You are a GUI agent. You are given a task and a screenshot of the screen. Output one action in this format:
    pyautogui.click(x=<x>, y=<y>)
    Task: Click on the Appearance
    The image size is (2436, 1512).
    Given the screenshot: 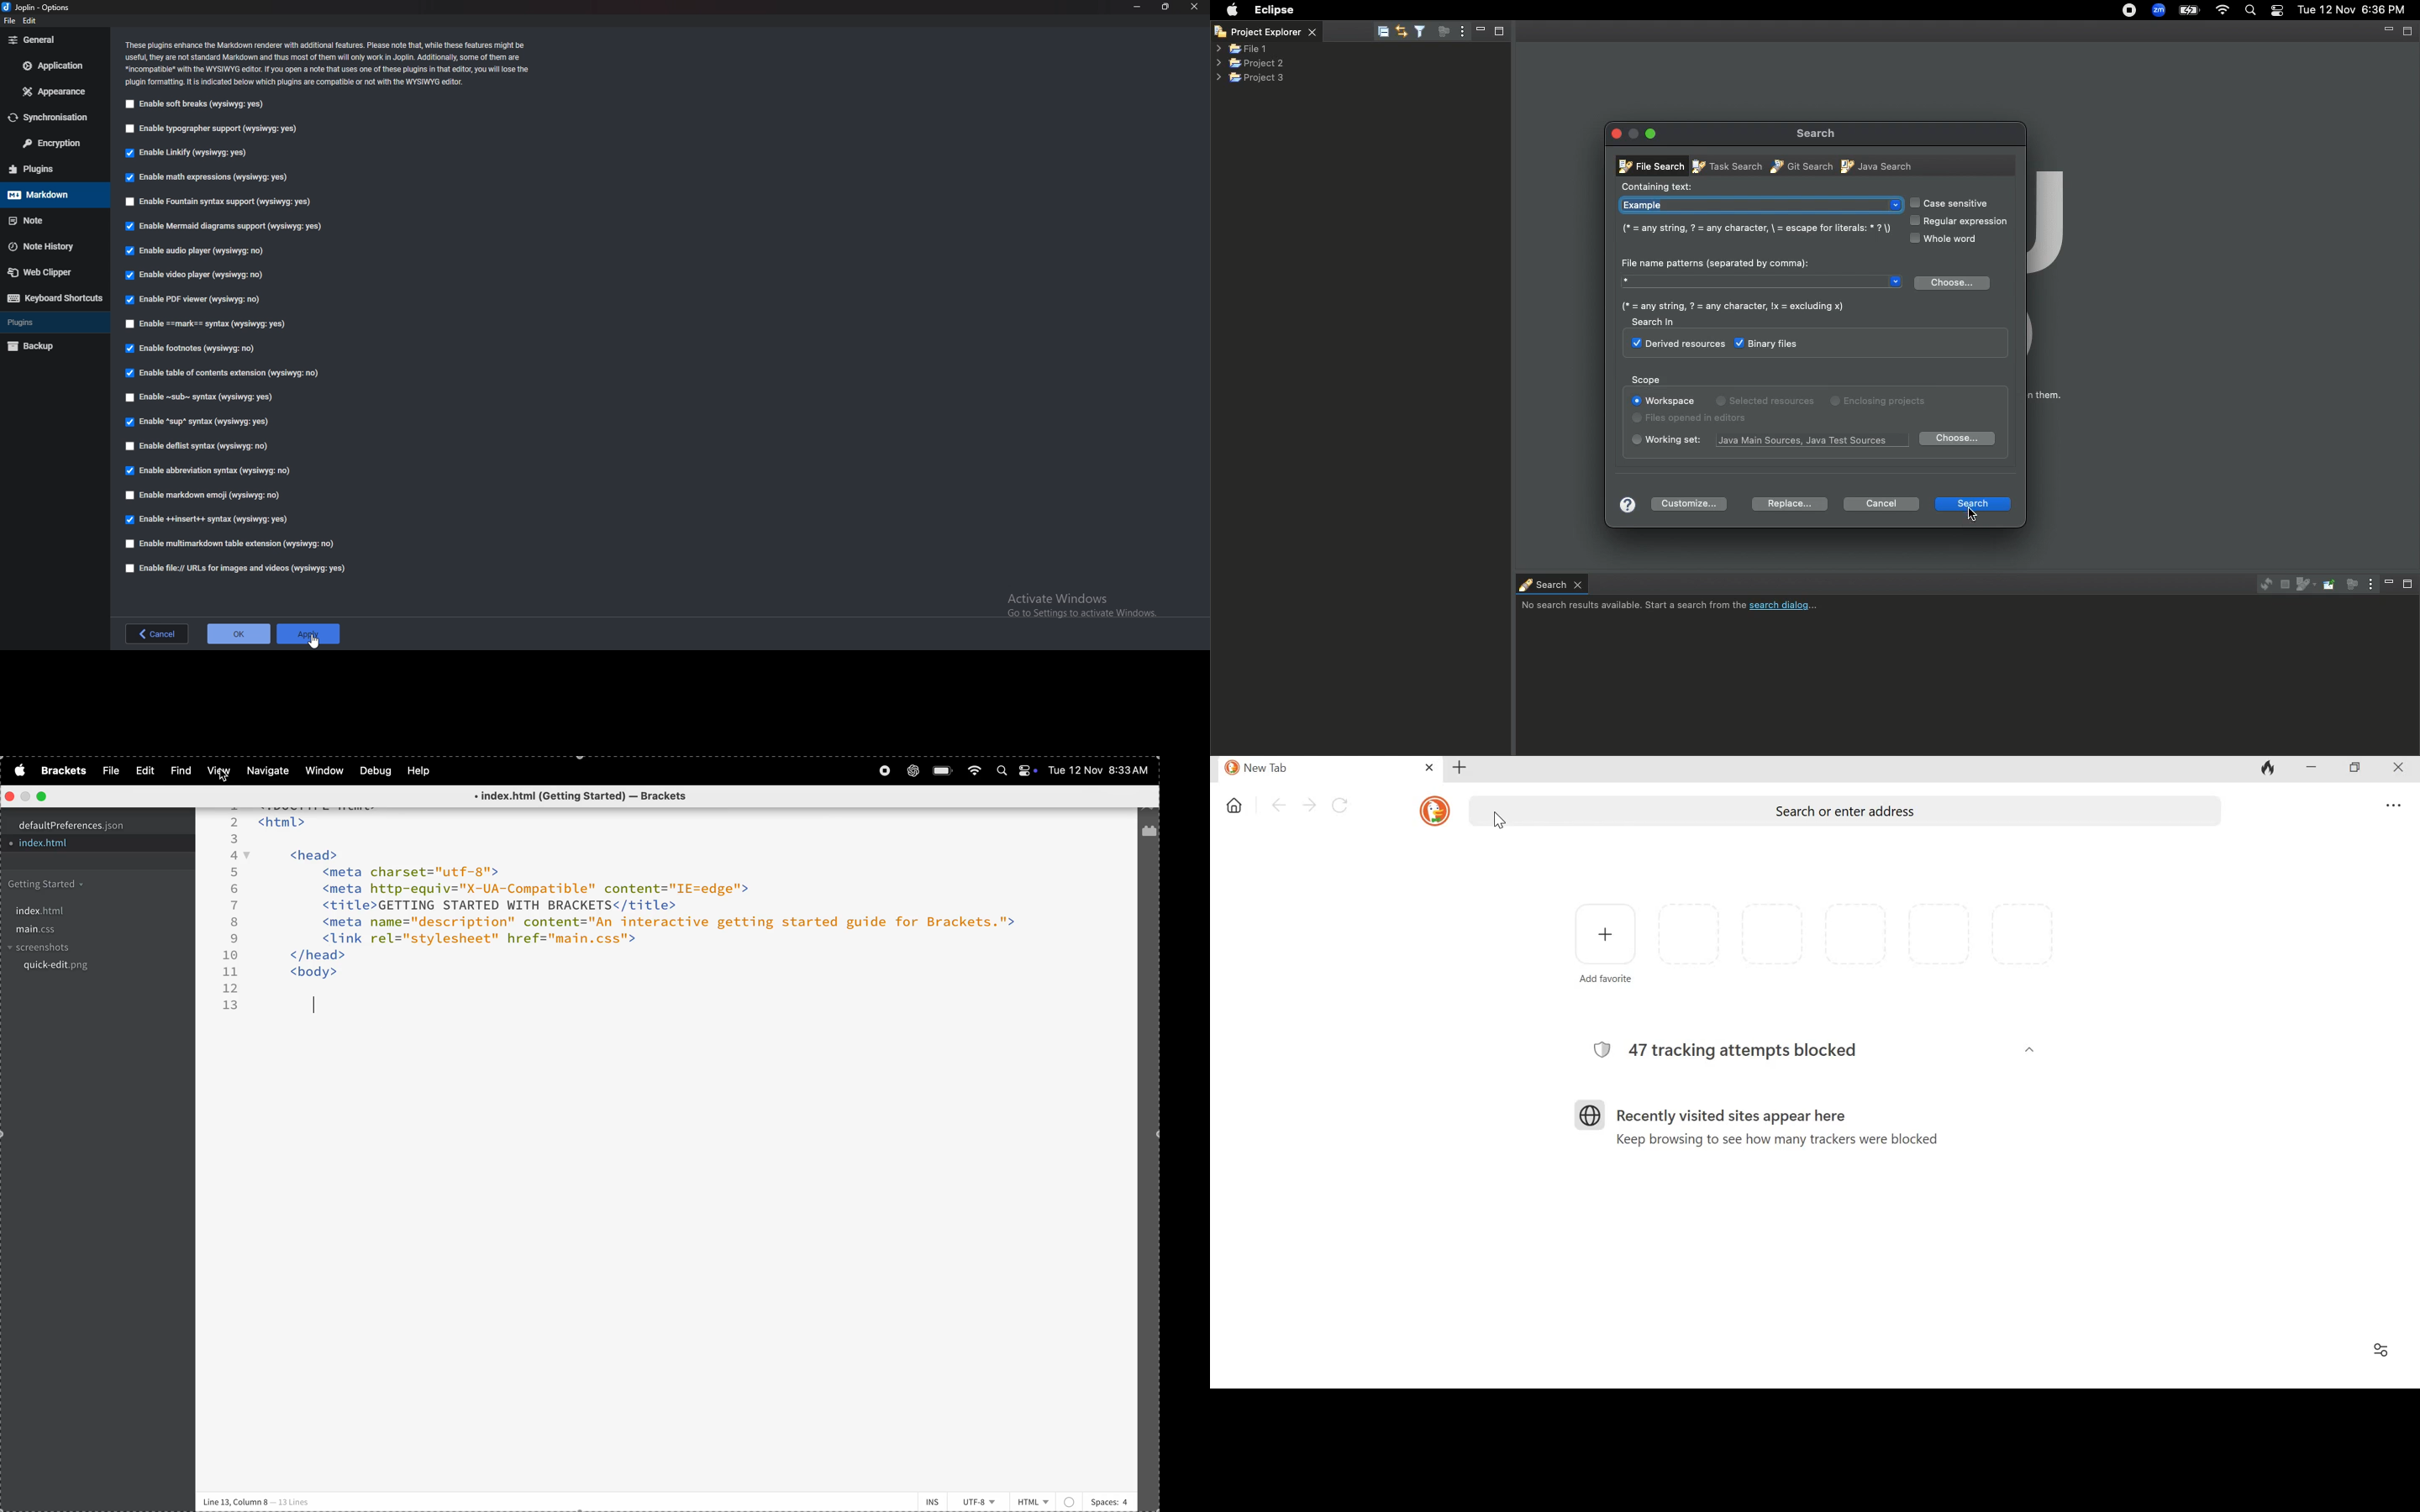 What is the action you would take?
    pyautogui.click(x=50, y=93)
    